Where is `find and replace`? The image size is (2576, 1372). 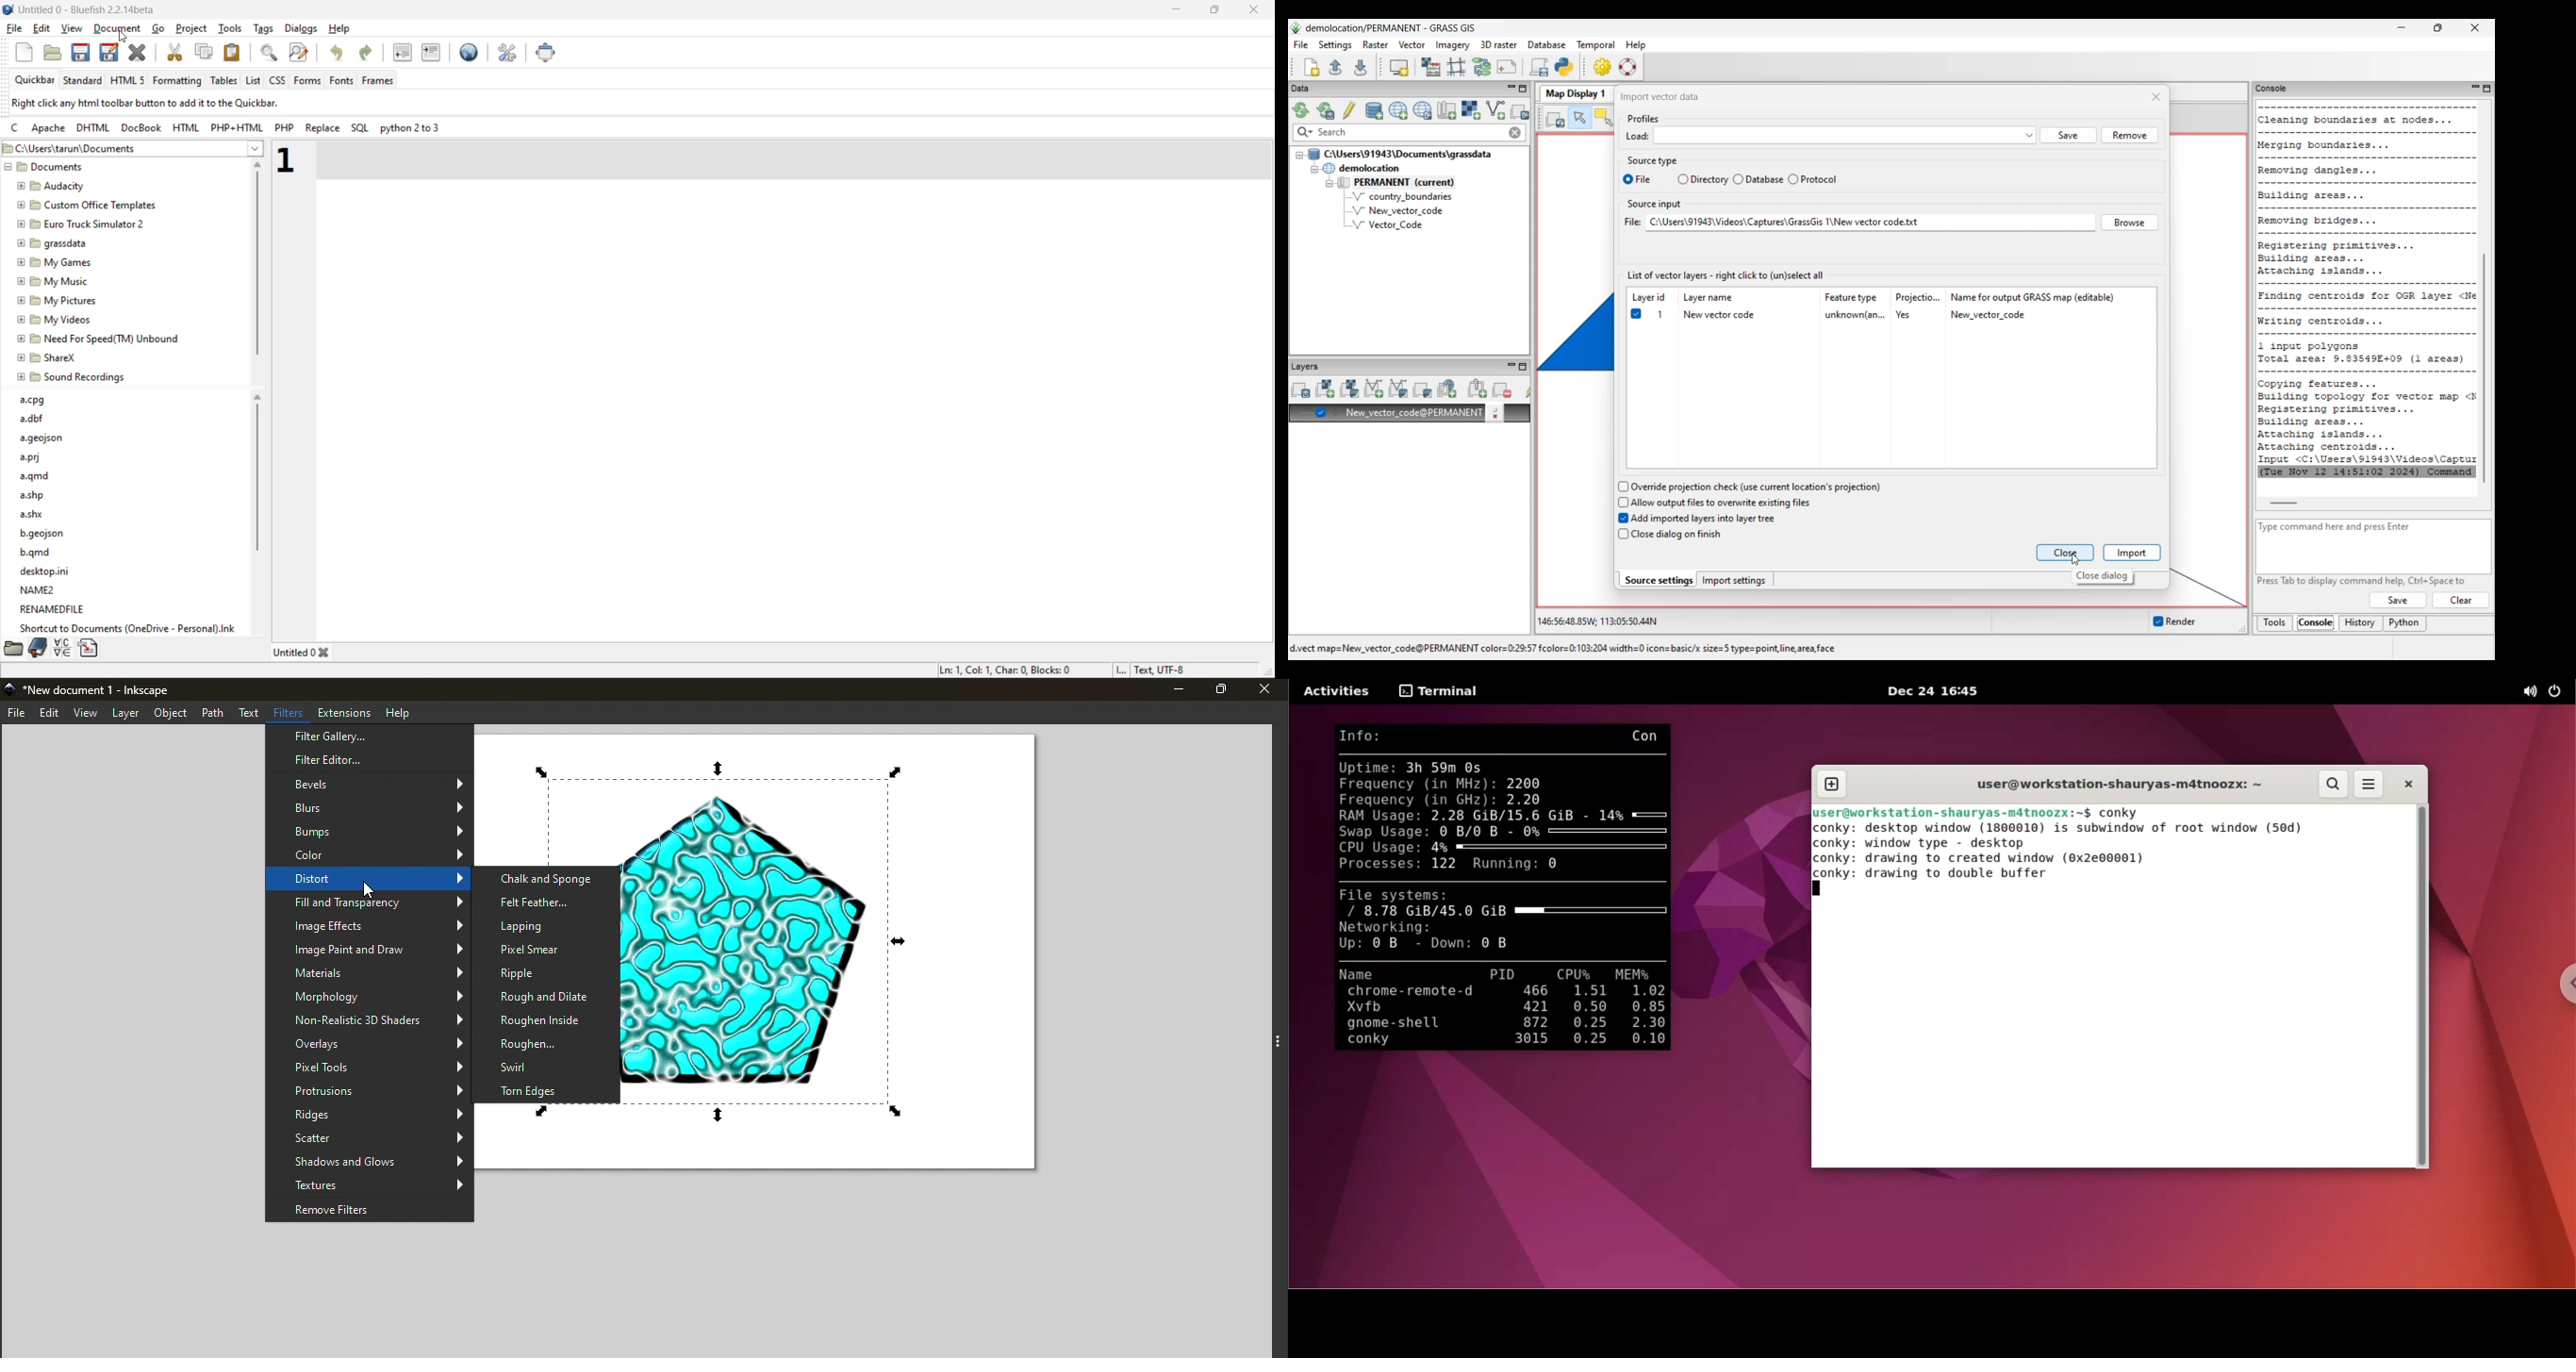
find and replace is located at coordinates (300, 50).